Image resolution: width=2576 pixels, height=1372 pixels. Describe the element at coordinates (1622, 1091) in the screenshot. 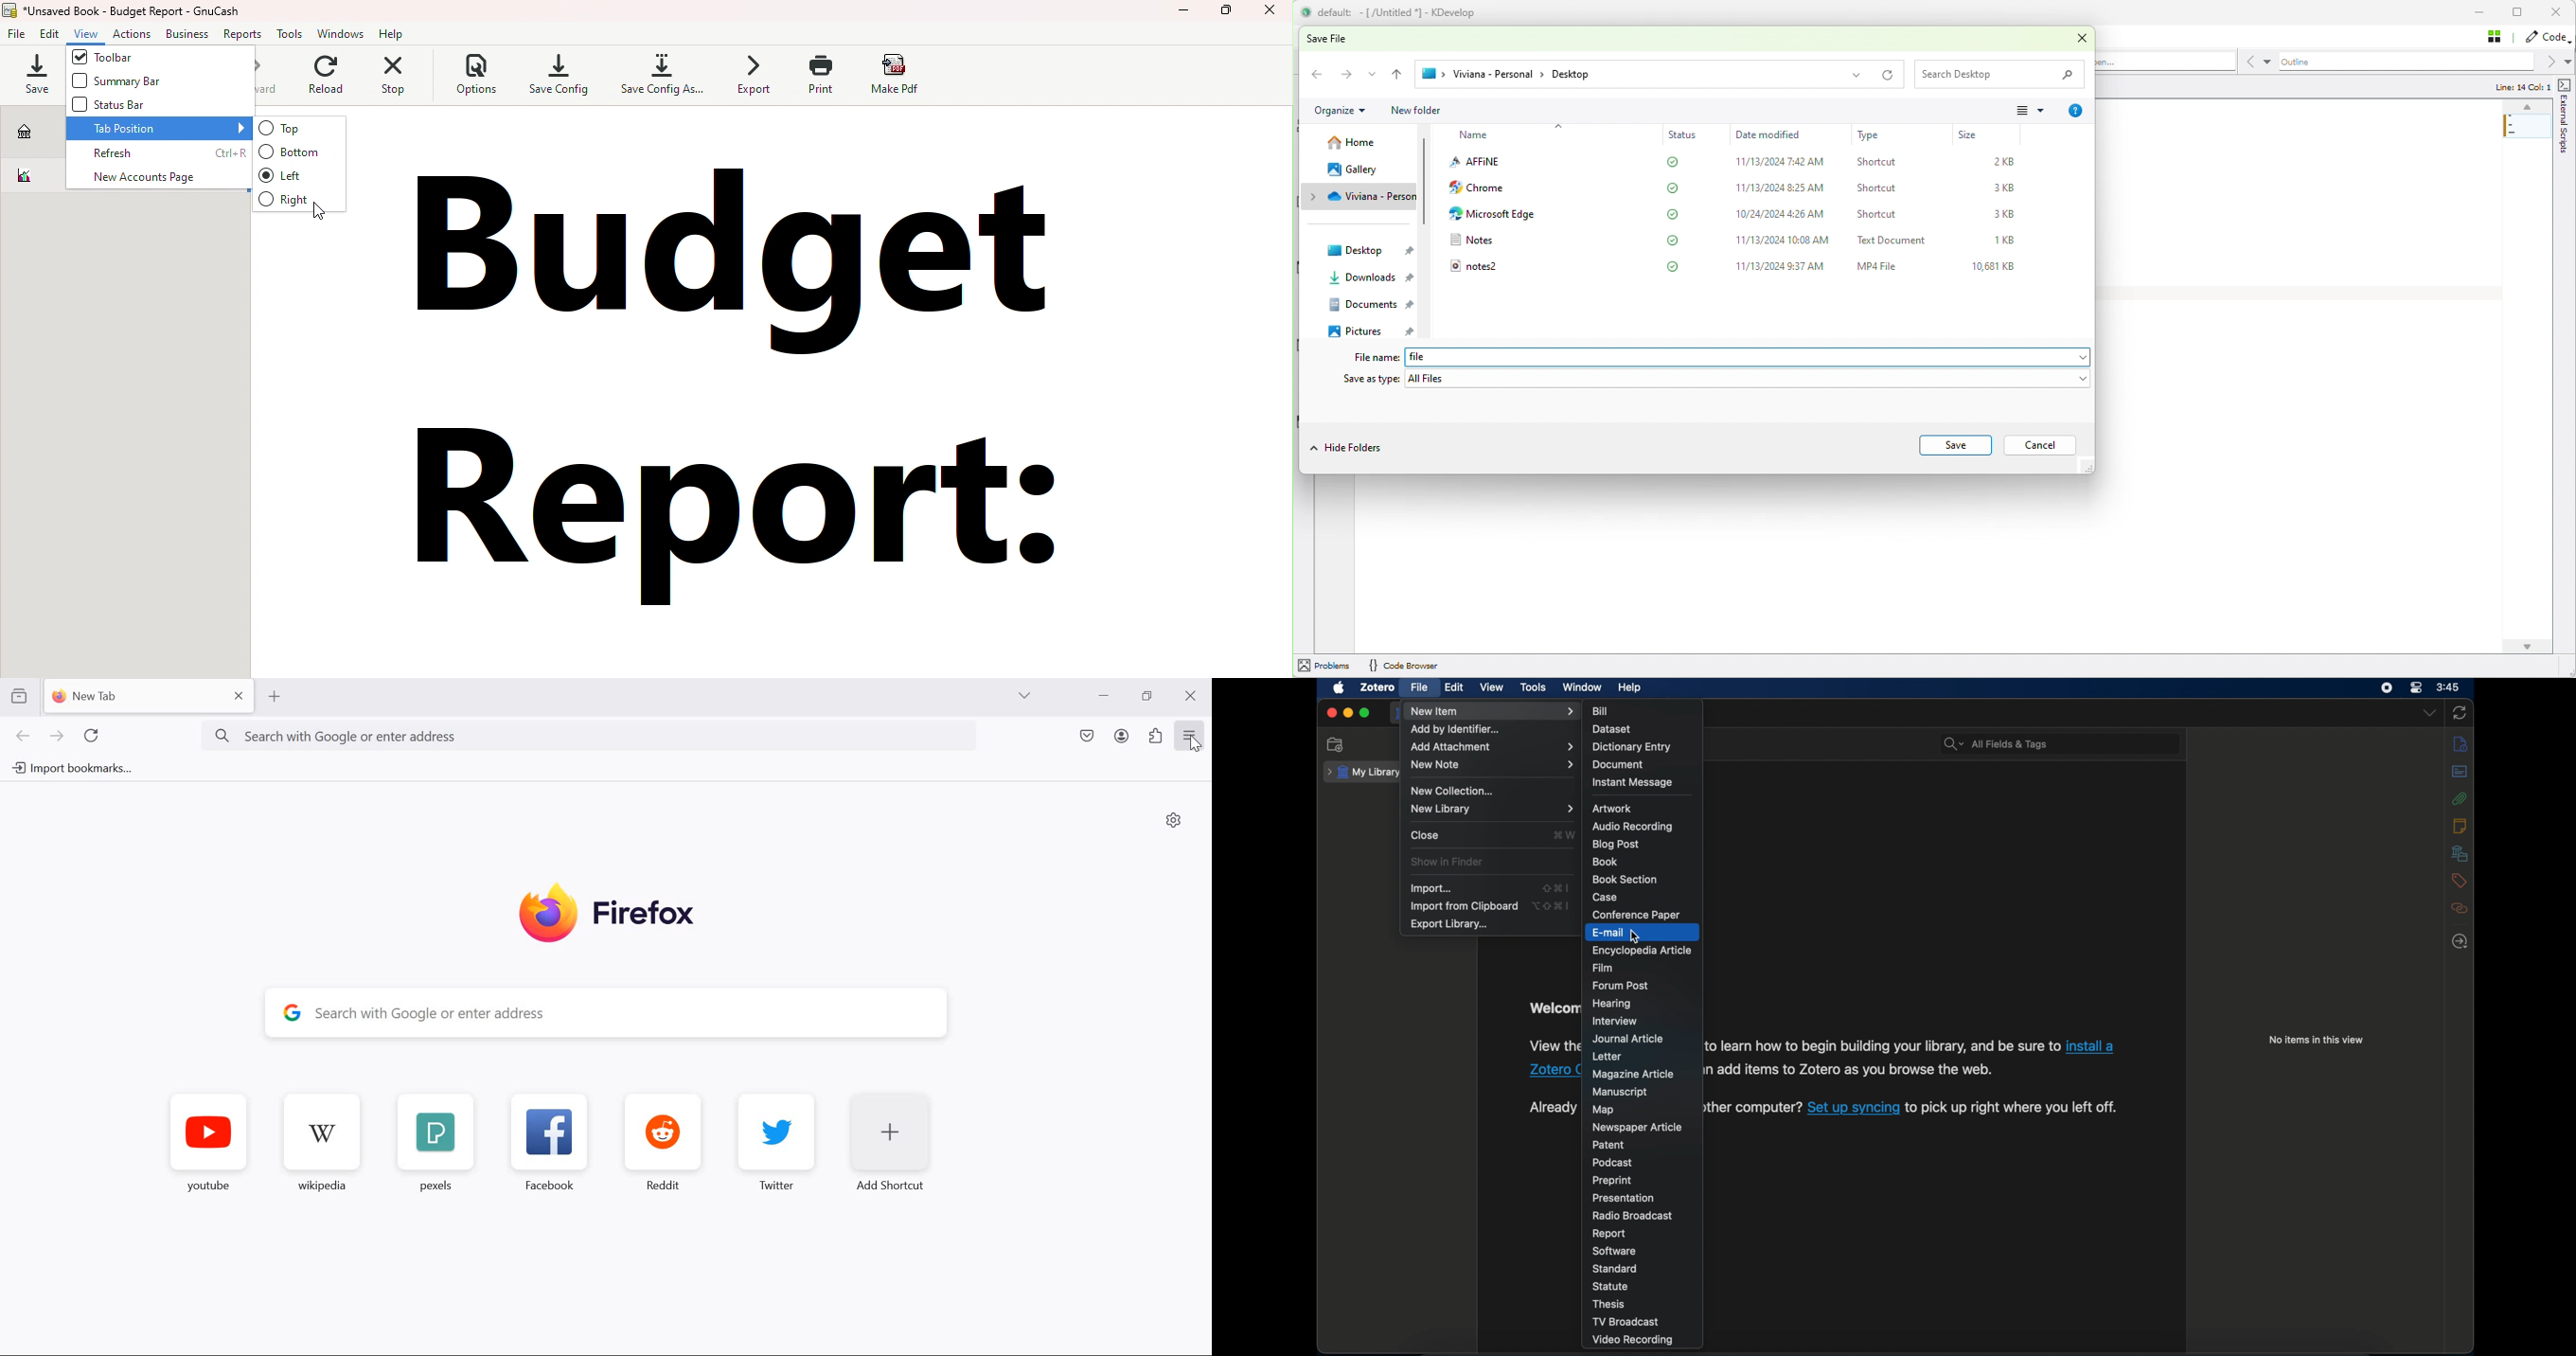

I see `manuscript` at that location.